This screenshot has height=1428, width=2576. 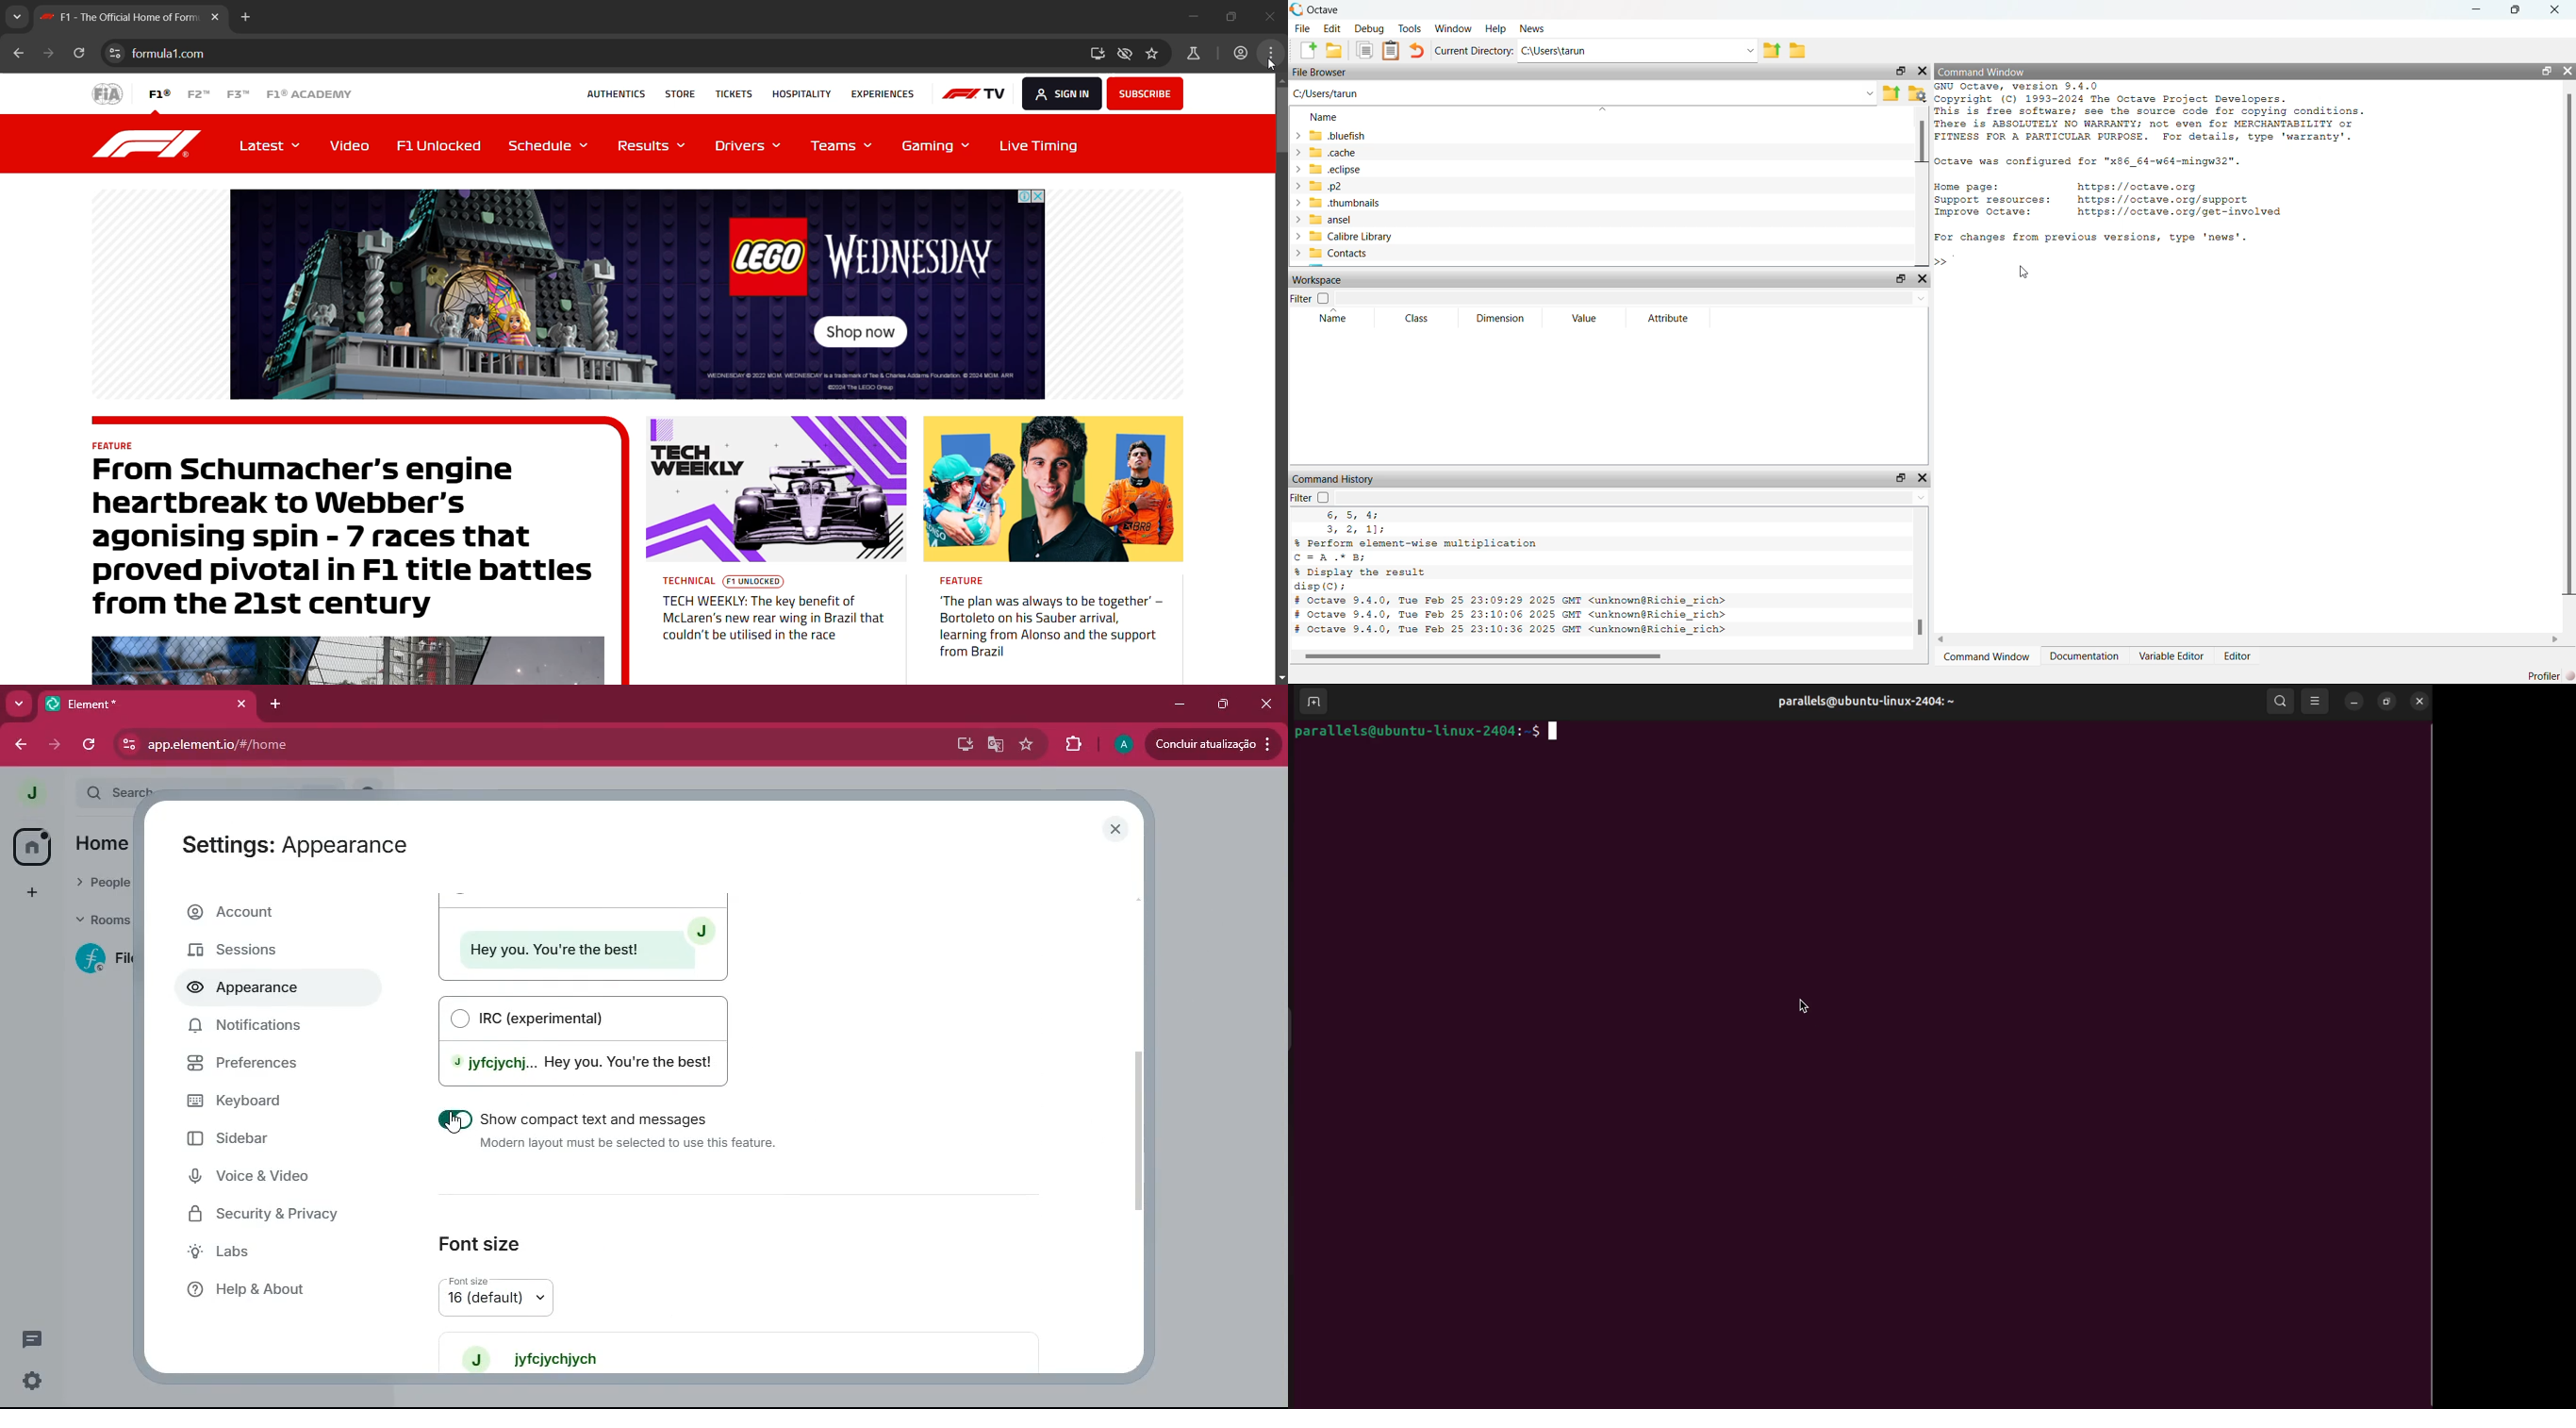 What do you see at coordinates (1584, 95) in the screenshot?
I see `C:/Users/tarun` at bounding box center [1584, 95].